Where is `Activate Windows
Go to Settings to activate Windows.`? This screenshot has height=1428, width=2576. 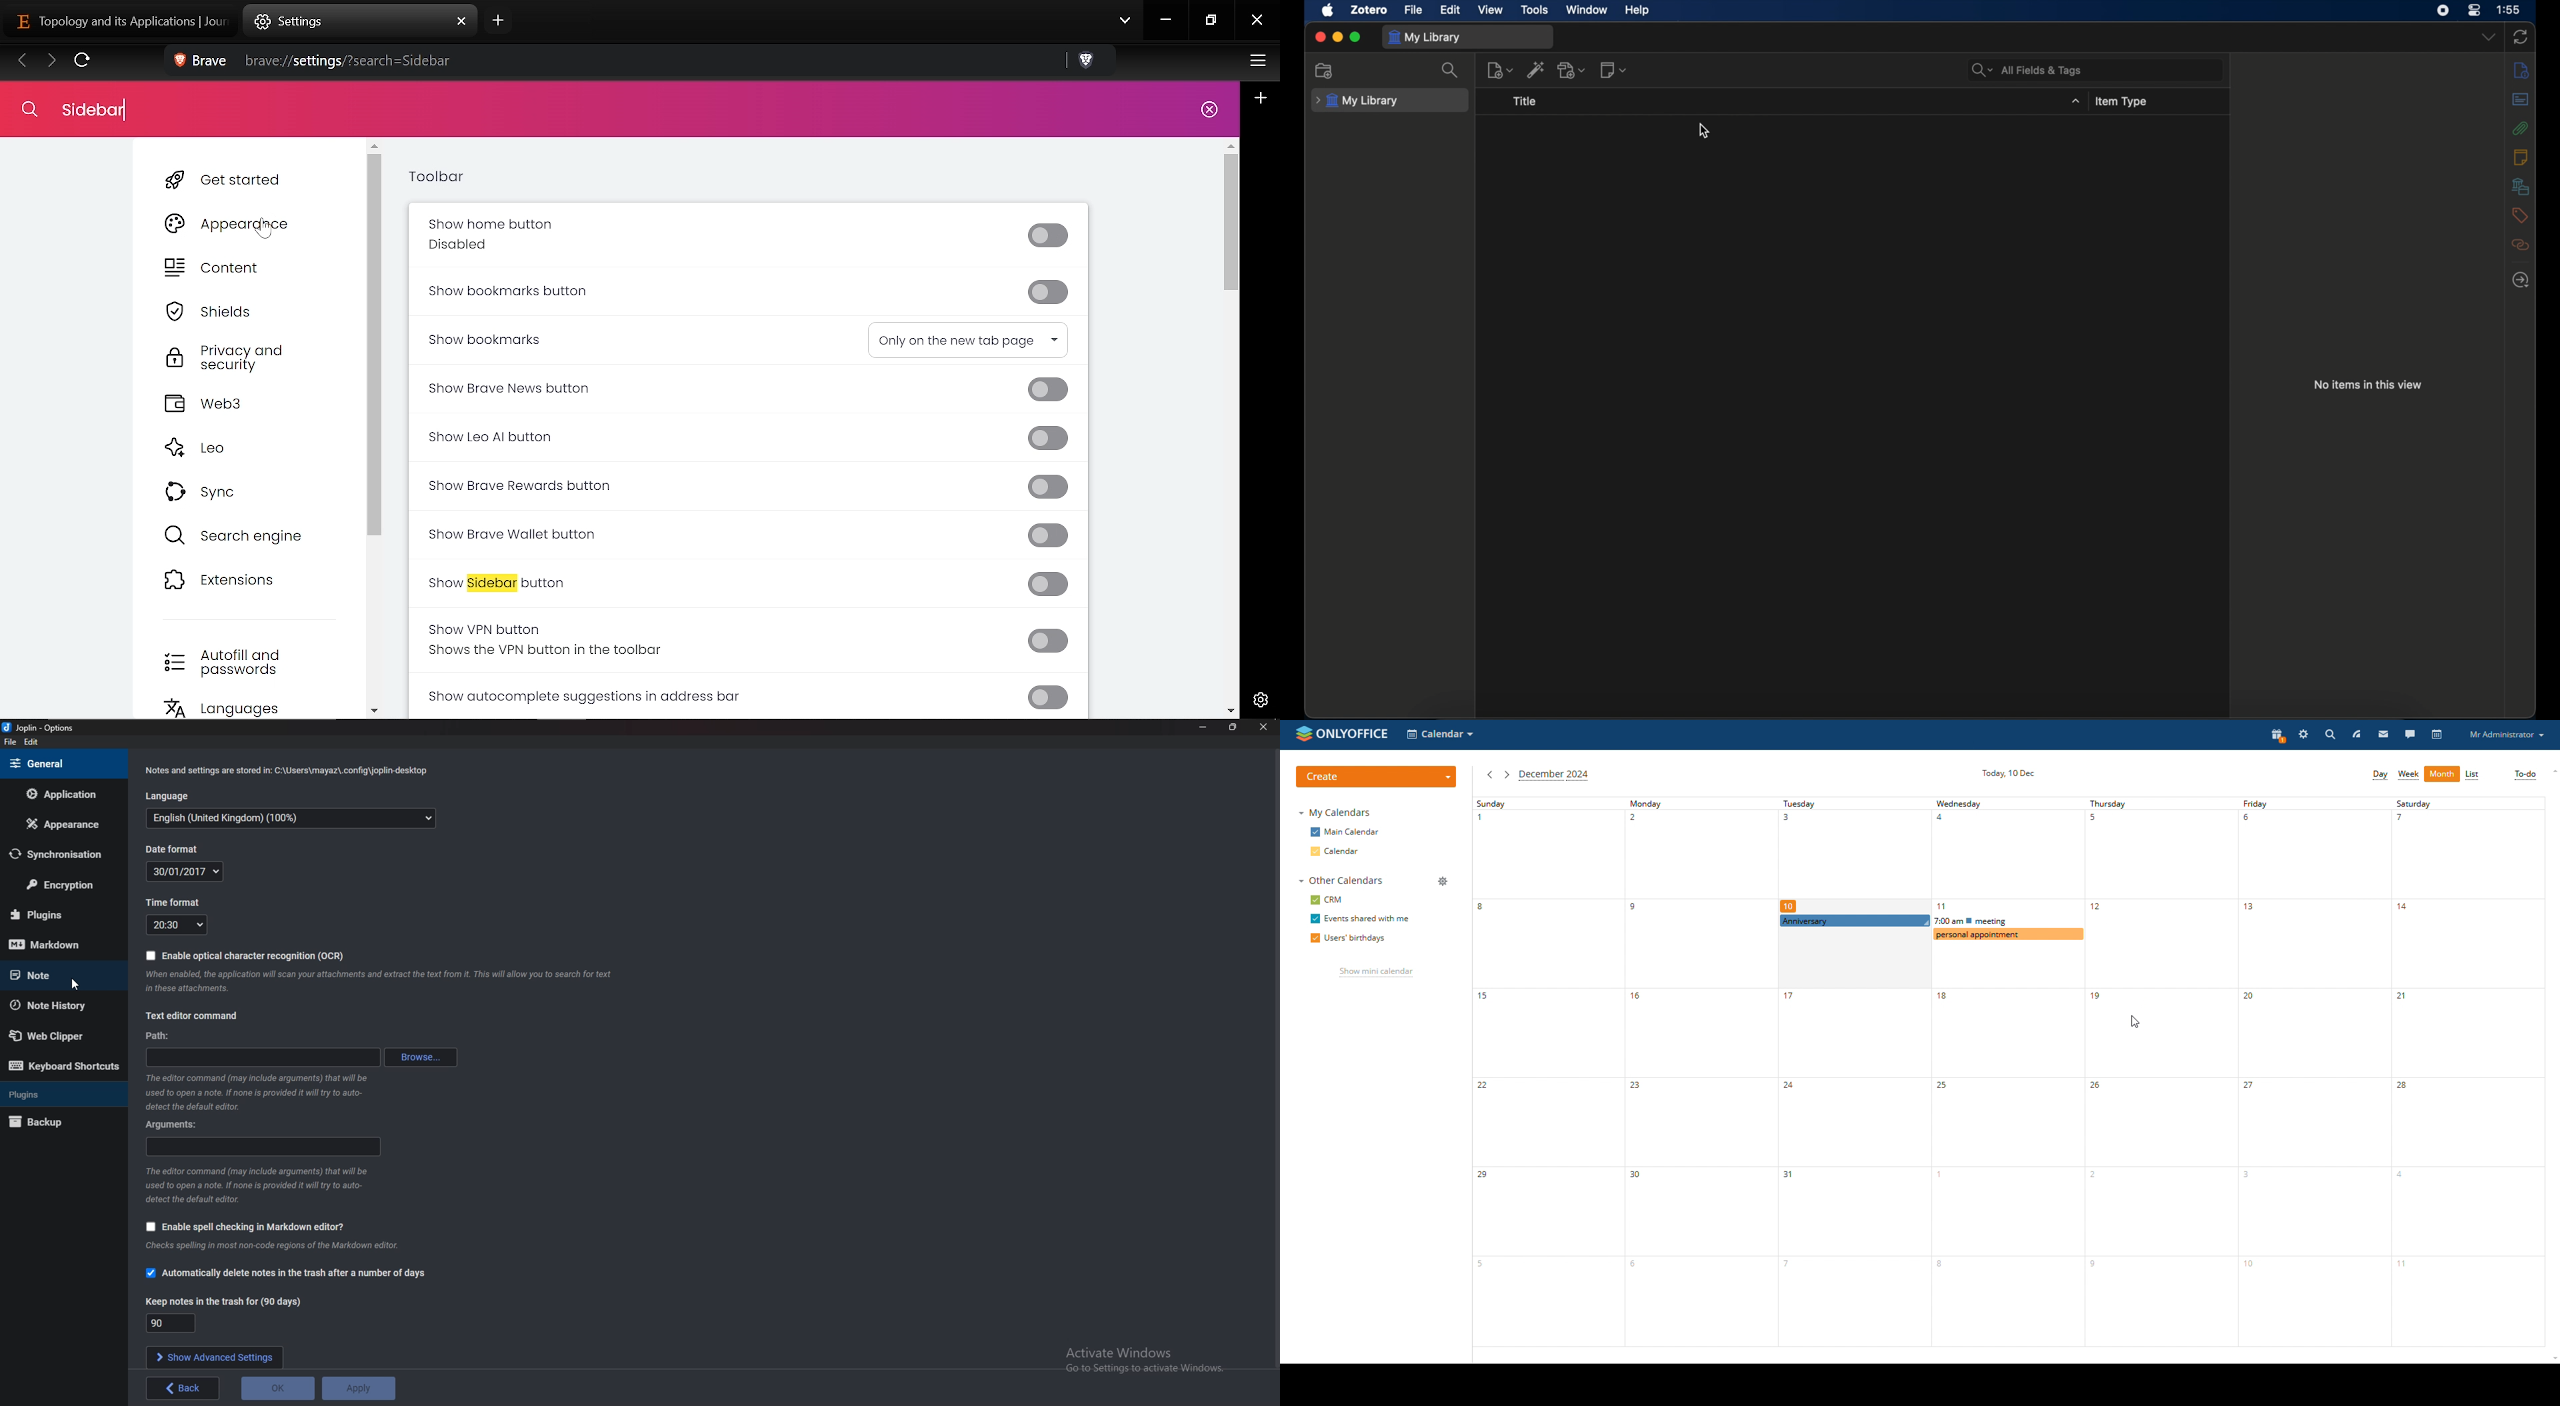
Activate Windows
Go to Settings to activate Windows. is located at coordinates (1150, 1363).